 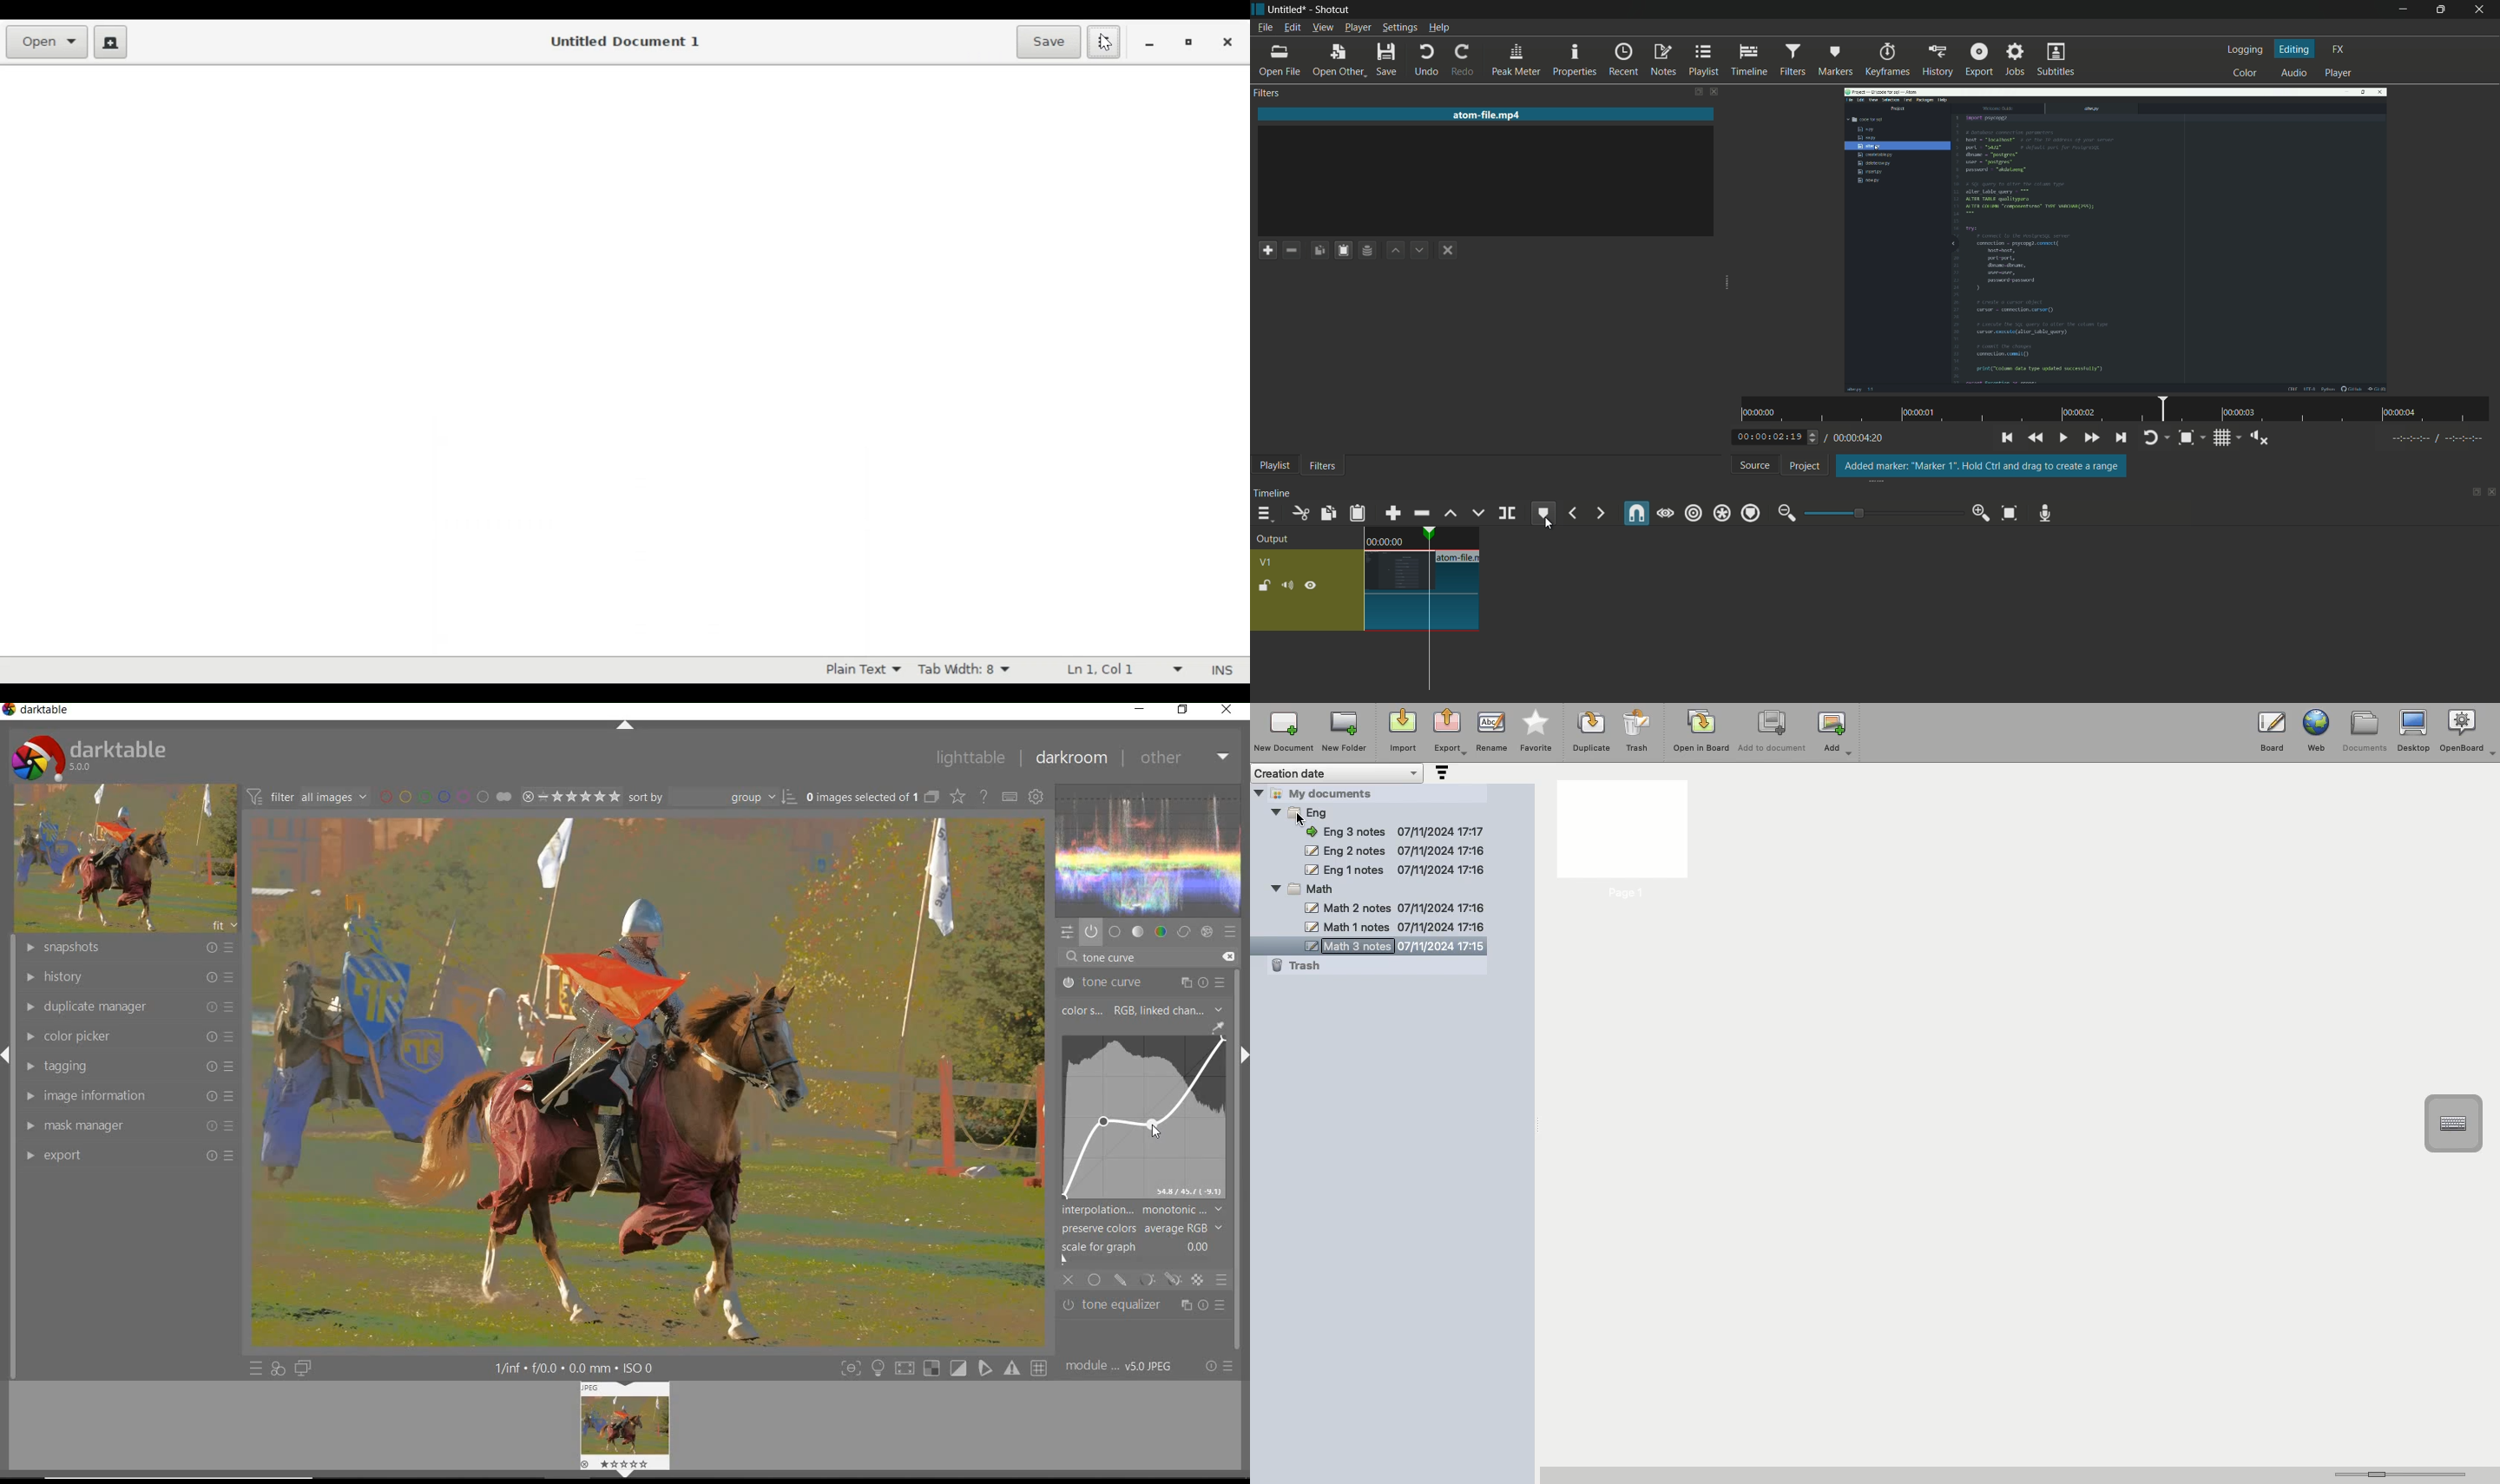 What do you see at coordinates (1357, 514) in the screenshot?
I see `paste` at bounding box center [1357, 514].